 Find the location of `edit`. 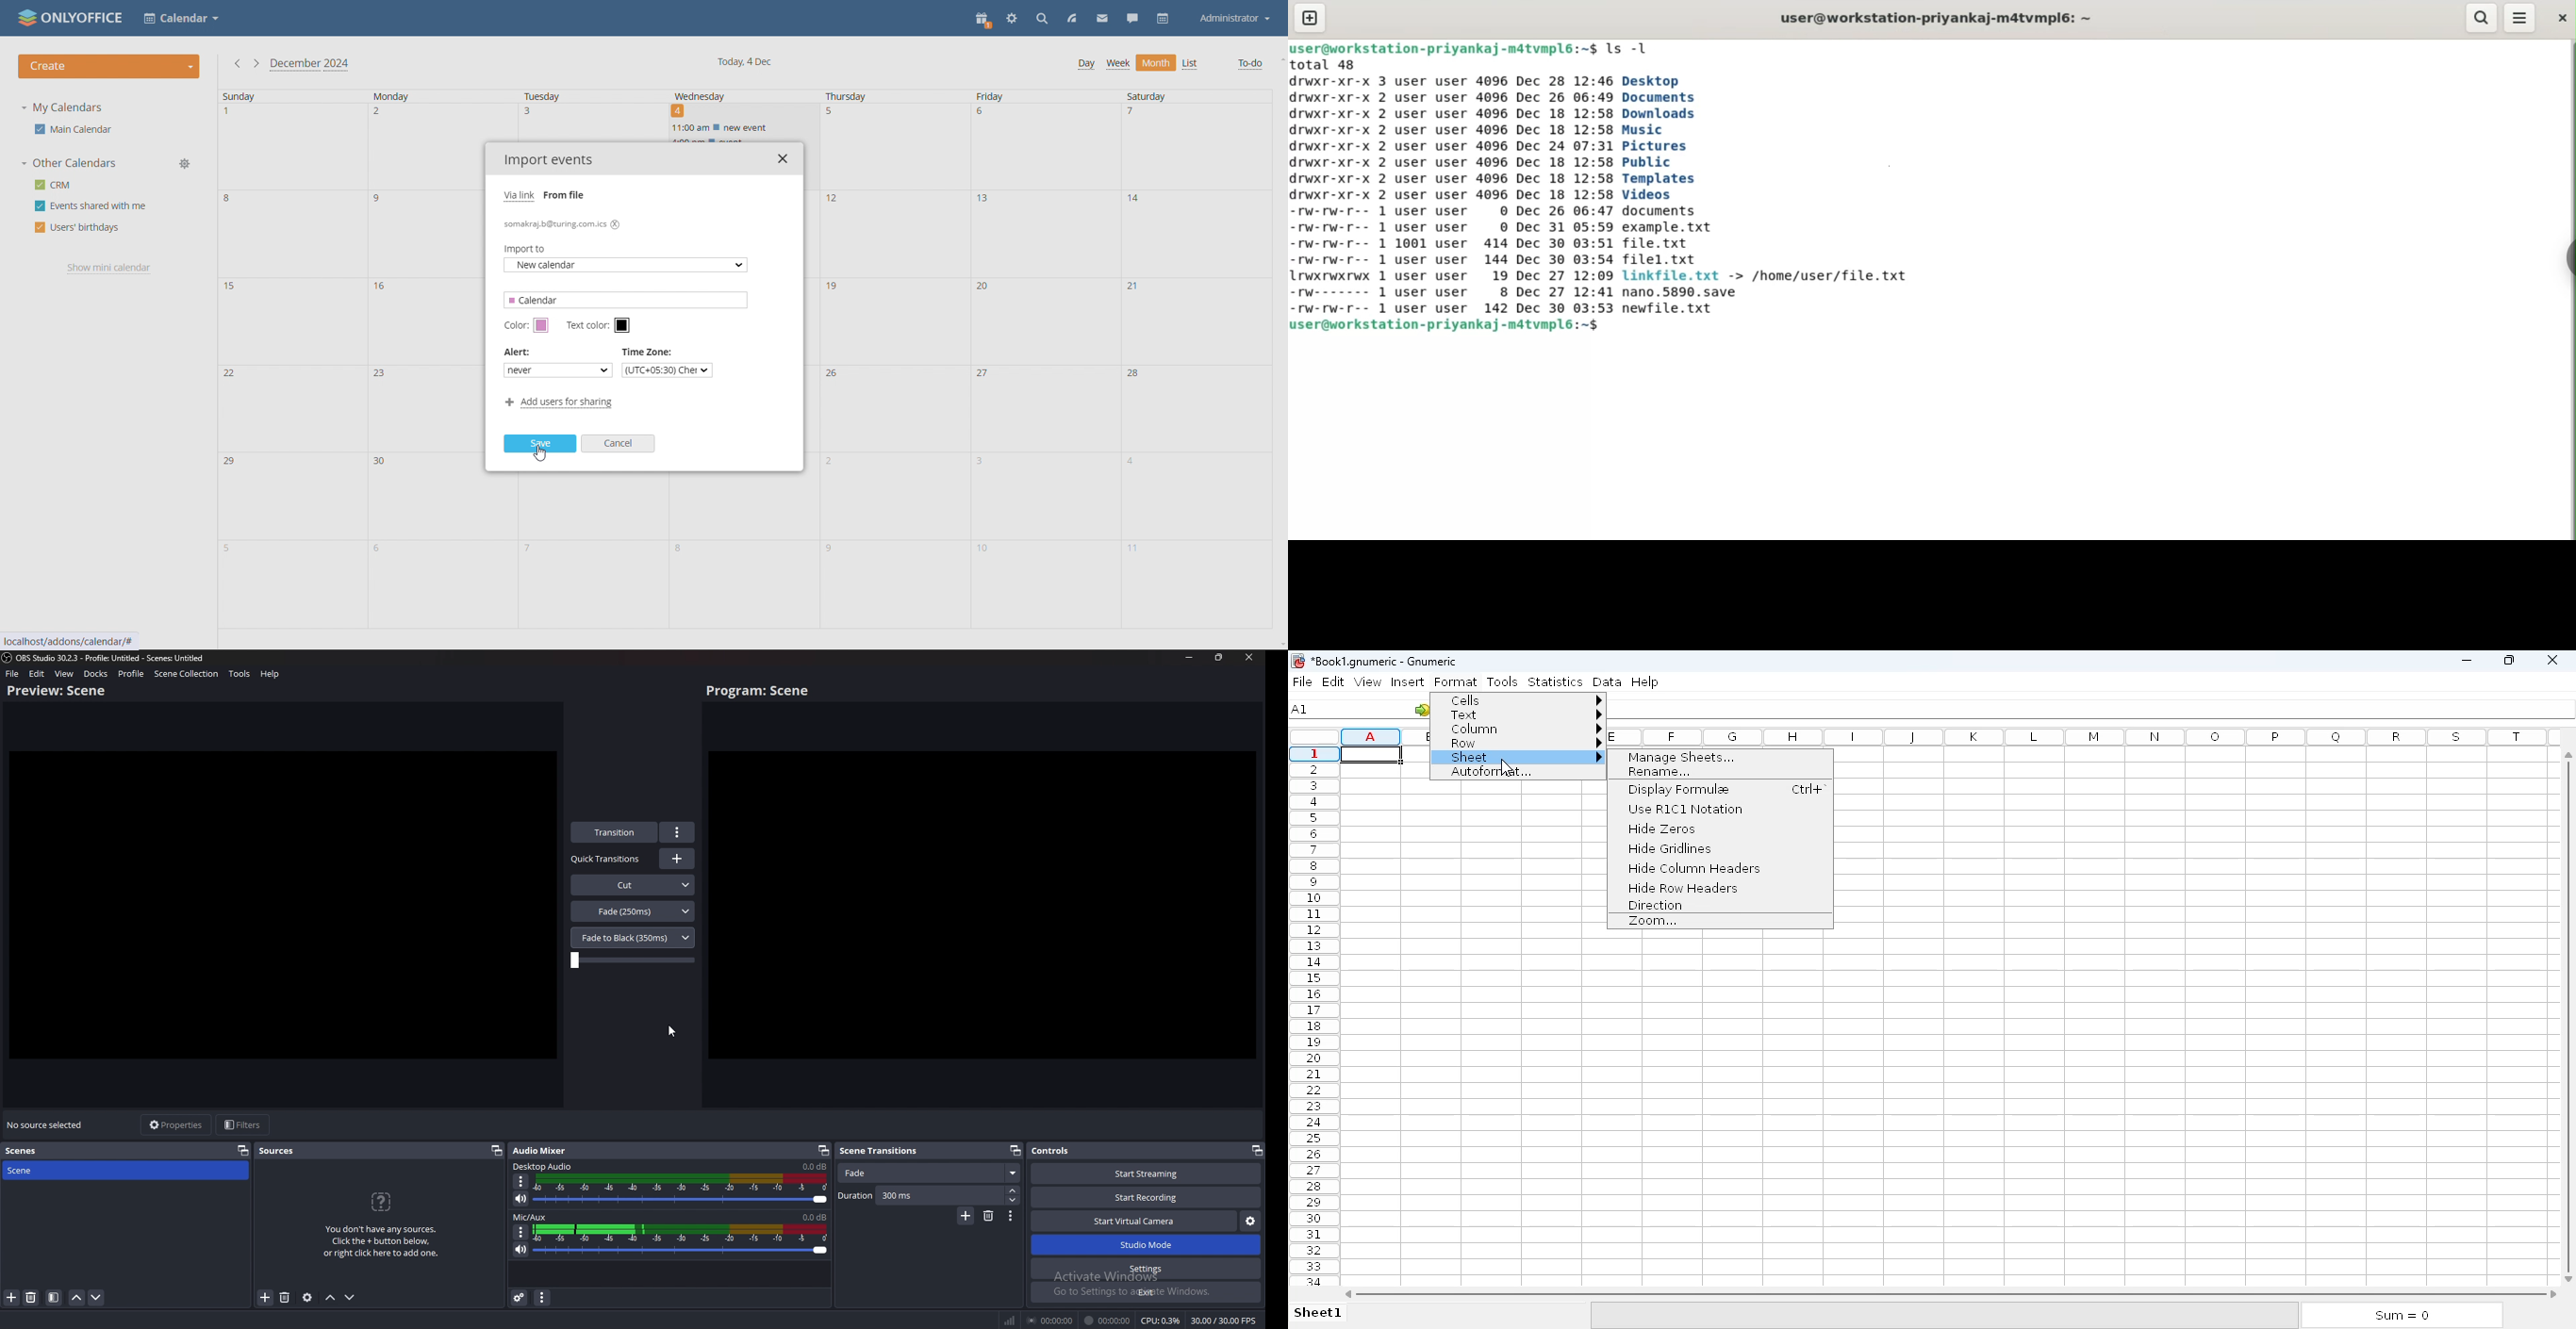

edit is located at coordinates (38, 673).